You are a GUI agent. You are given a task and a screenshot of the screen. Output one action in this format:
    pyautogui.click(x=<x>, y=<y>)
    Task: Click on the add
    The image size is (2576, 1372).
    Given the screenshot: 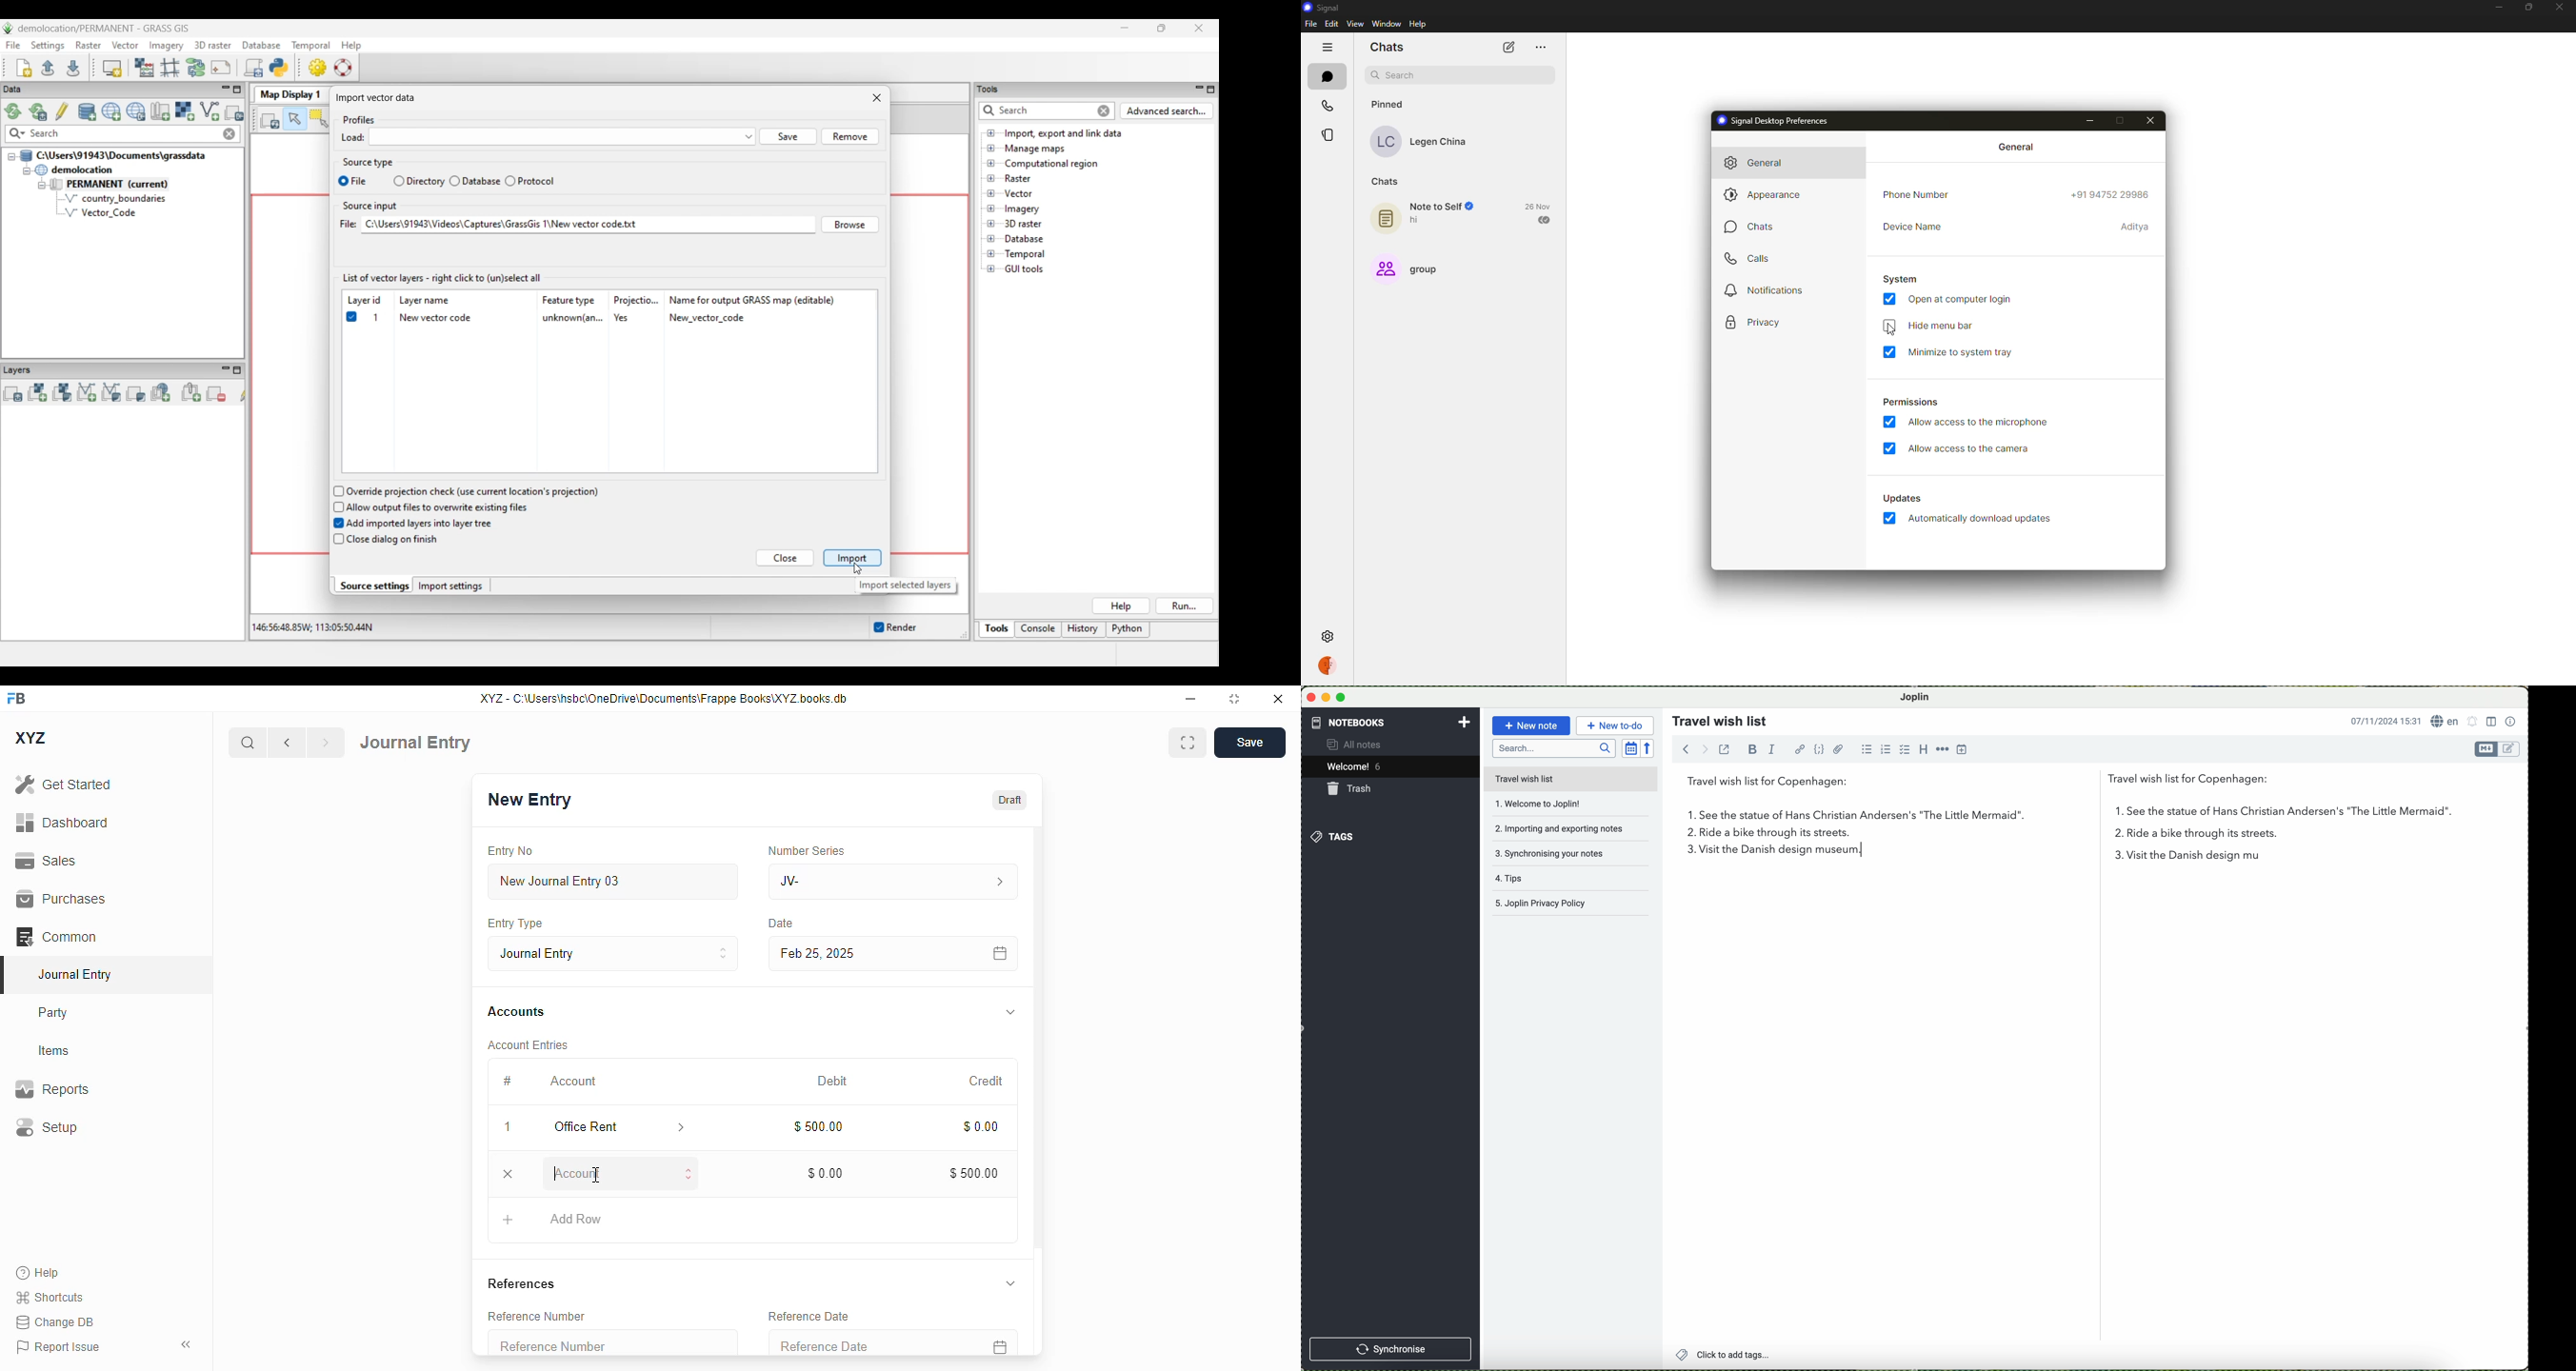 What is the action you would take?
    pyautogui.click(x=509, y=1220)
    